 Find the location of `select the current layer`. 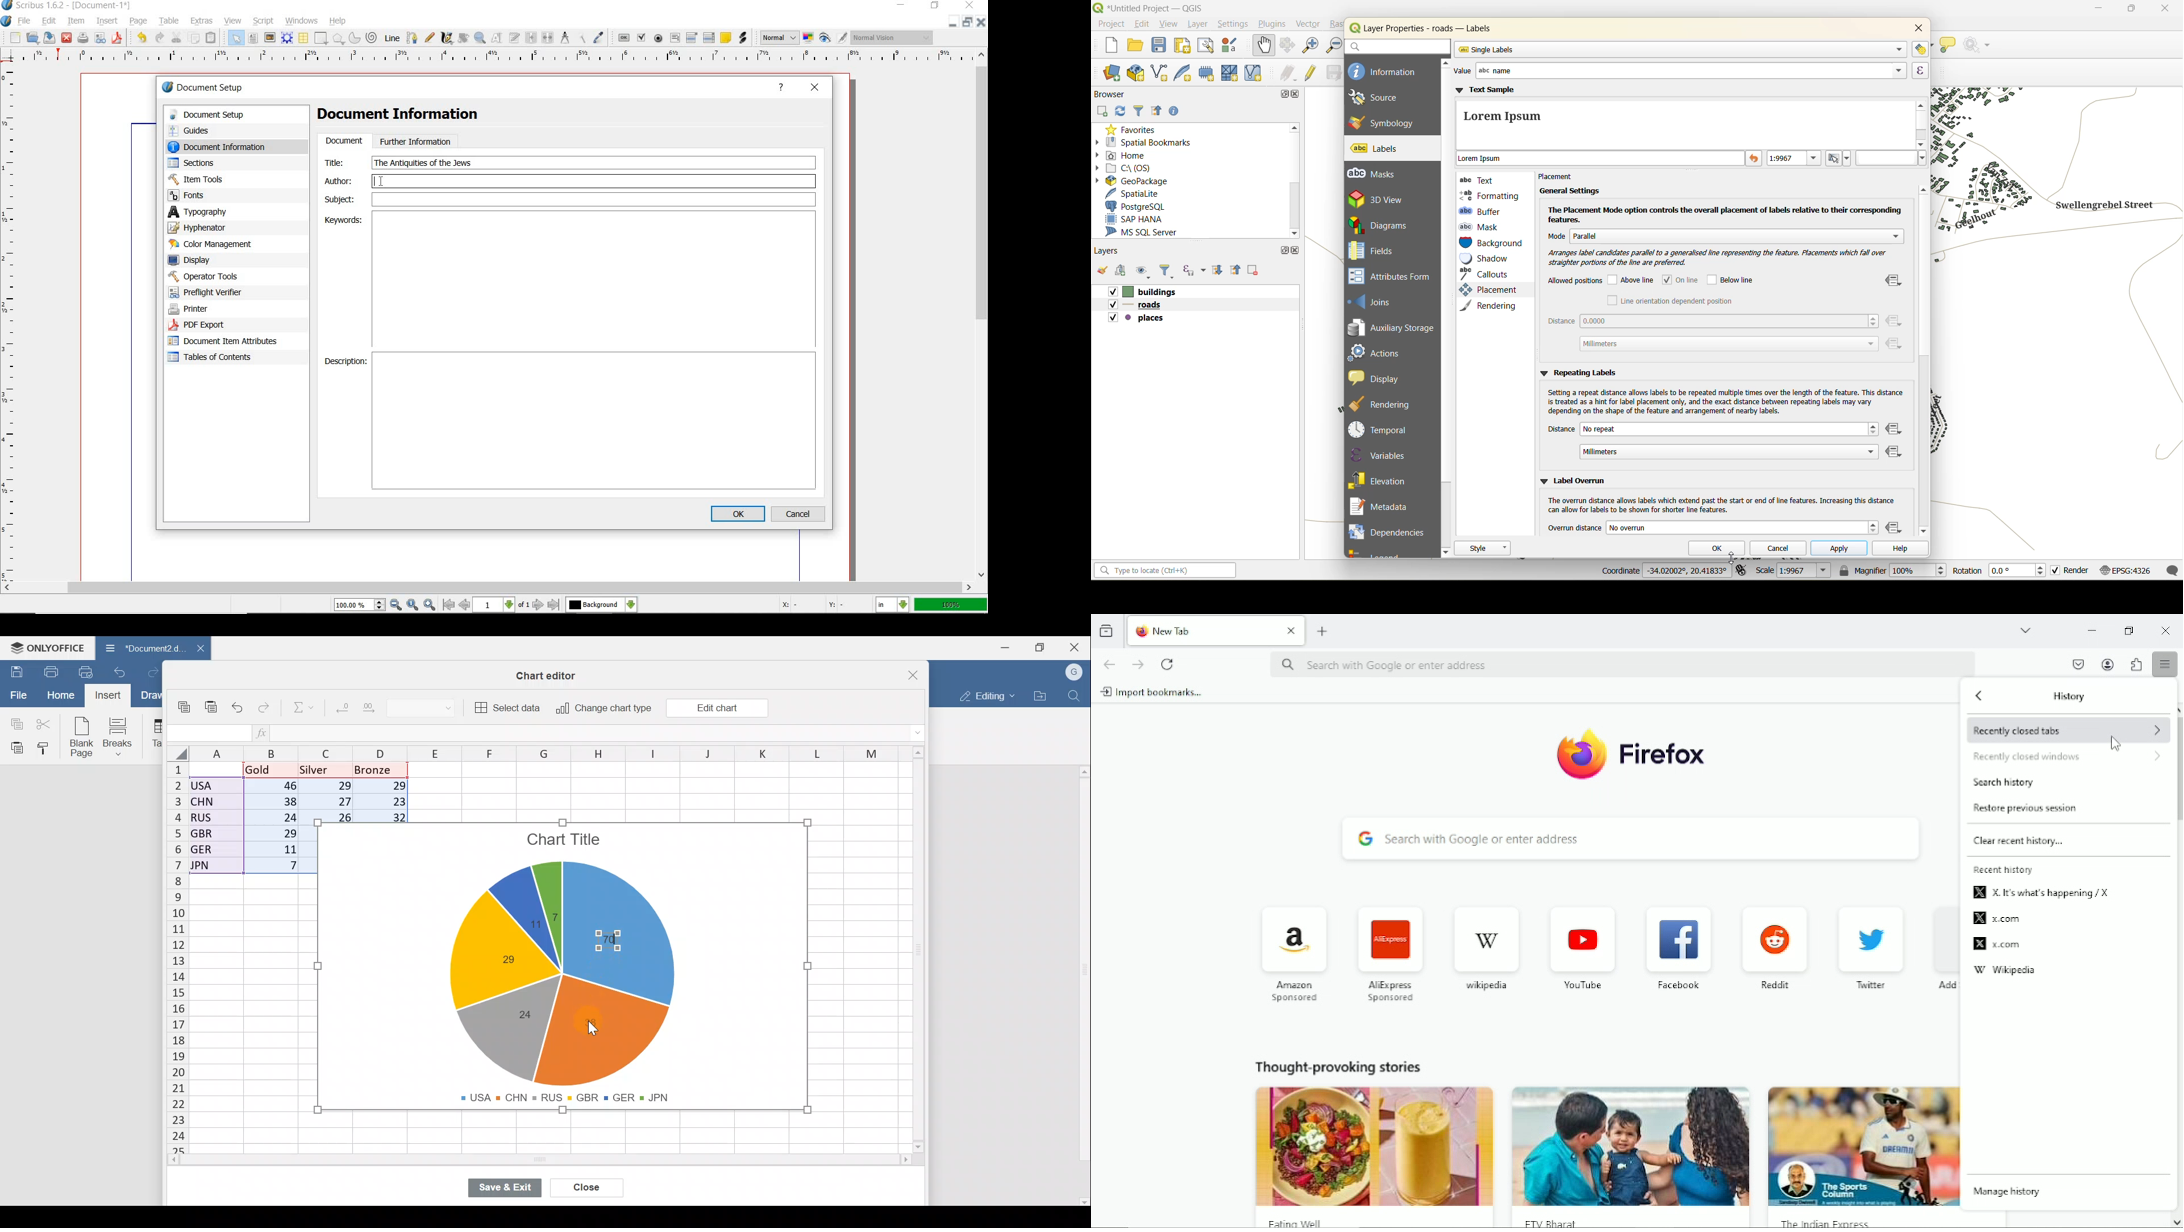

select the current layer is located at coordinates (602, 605).